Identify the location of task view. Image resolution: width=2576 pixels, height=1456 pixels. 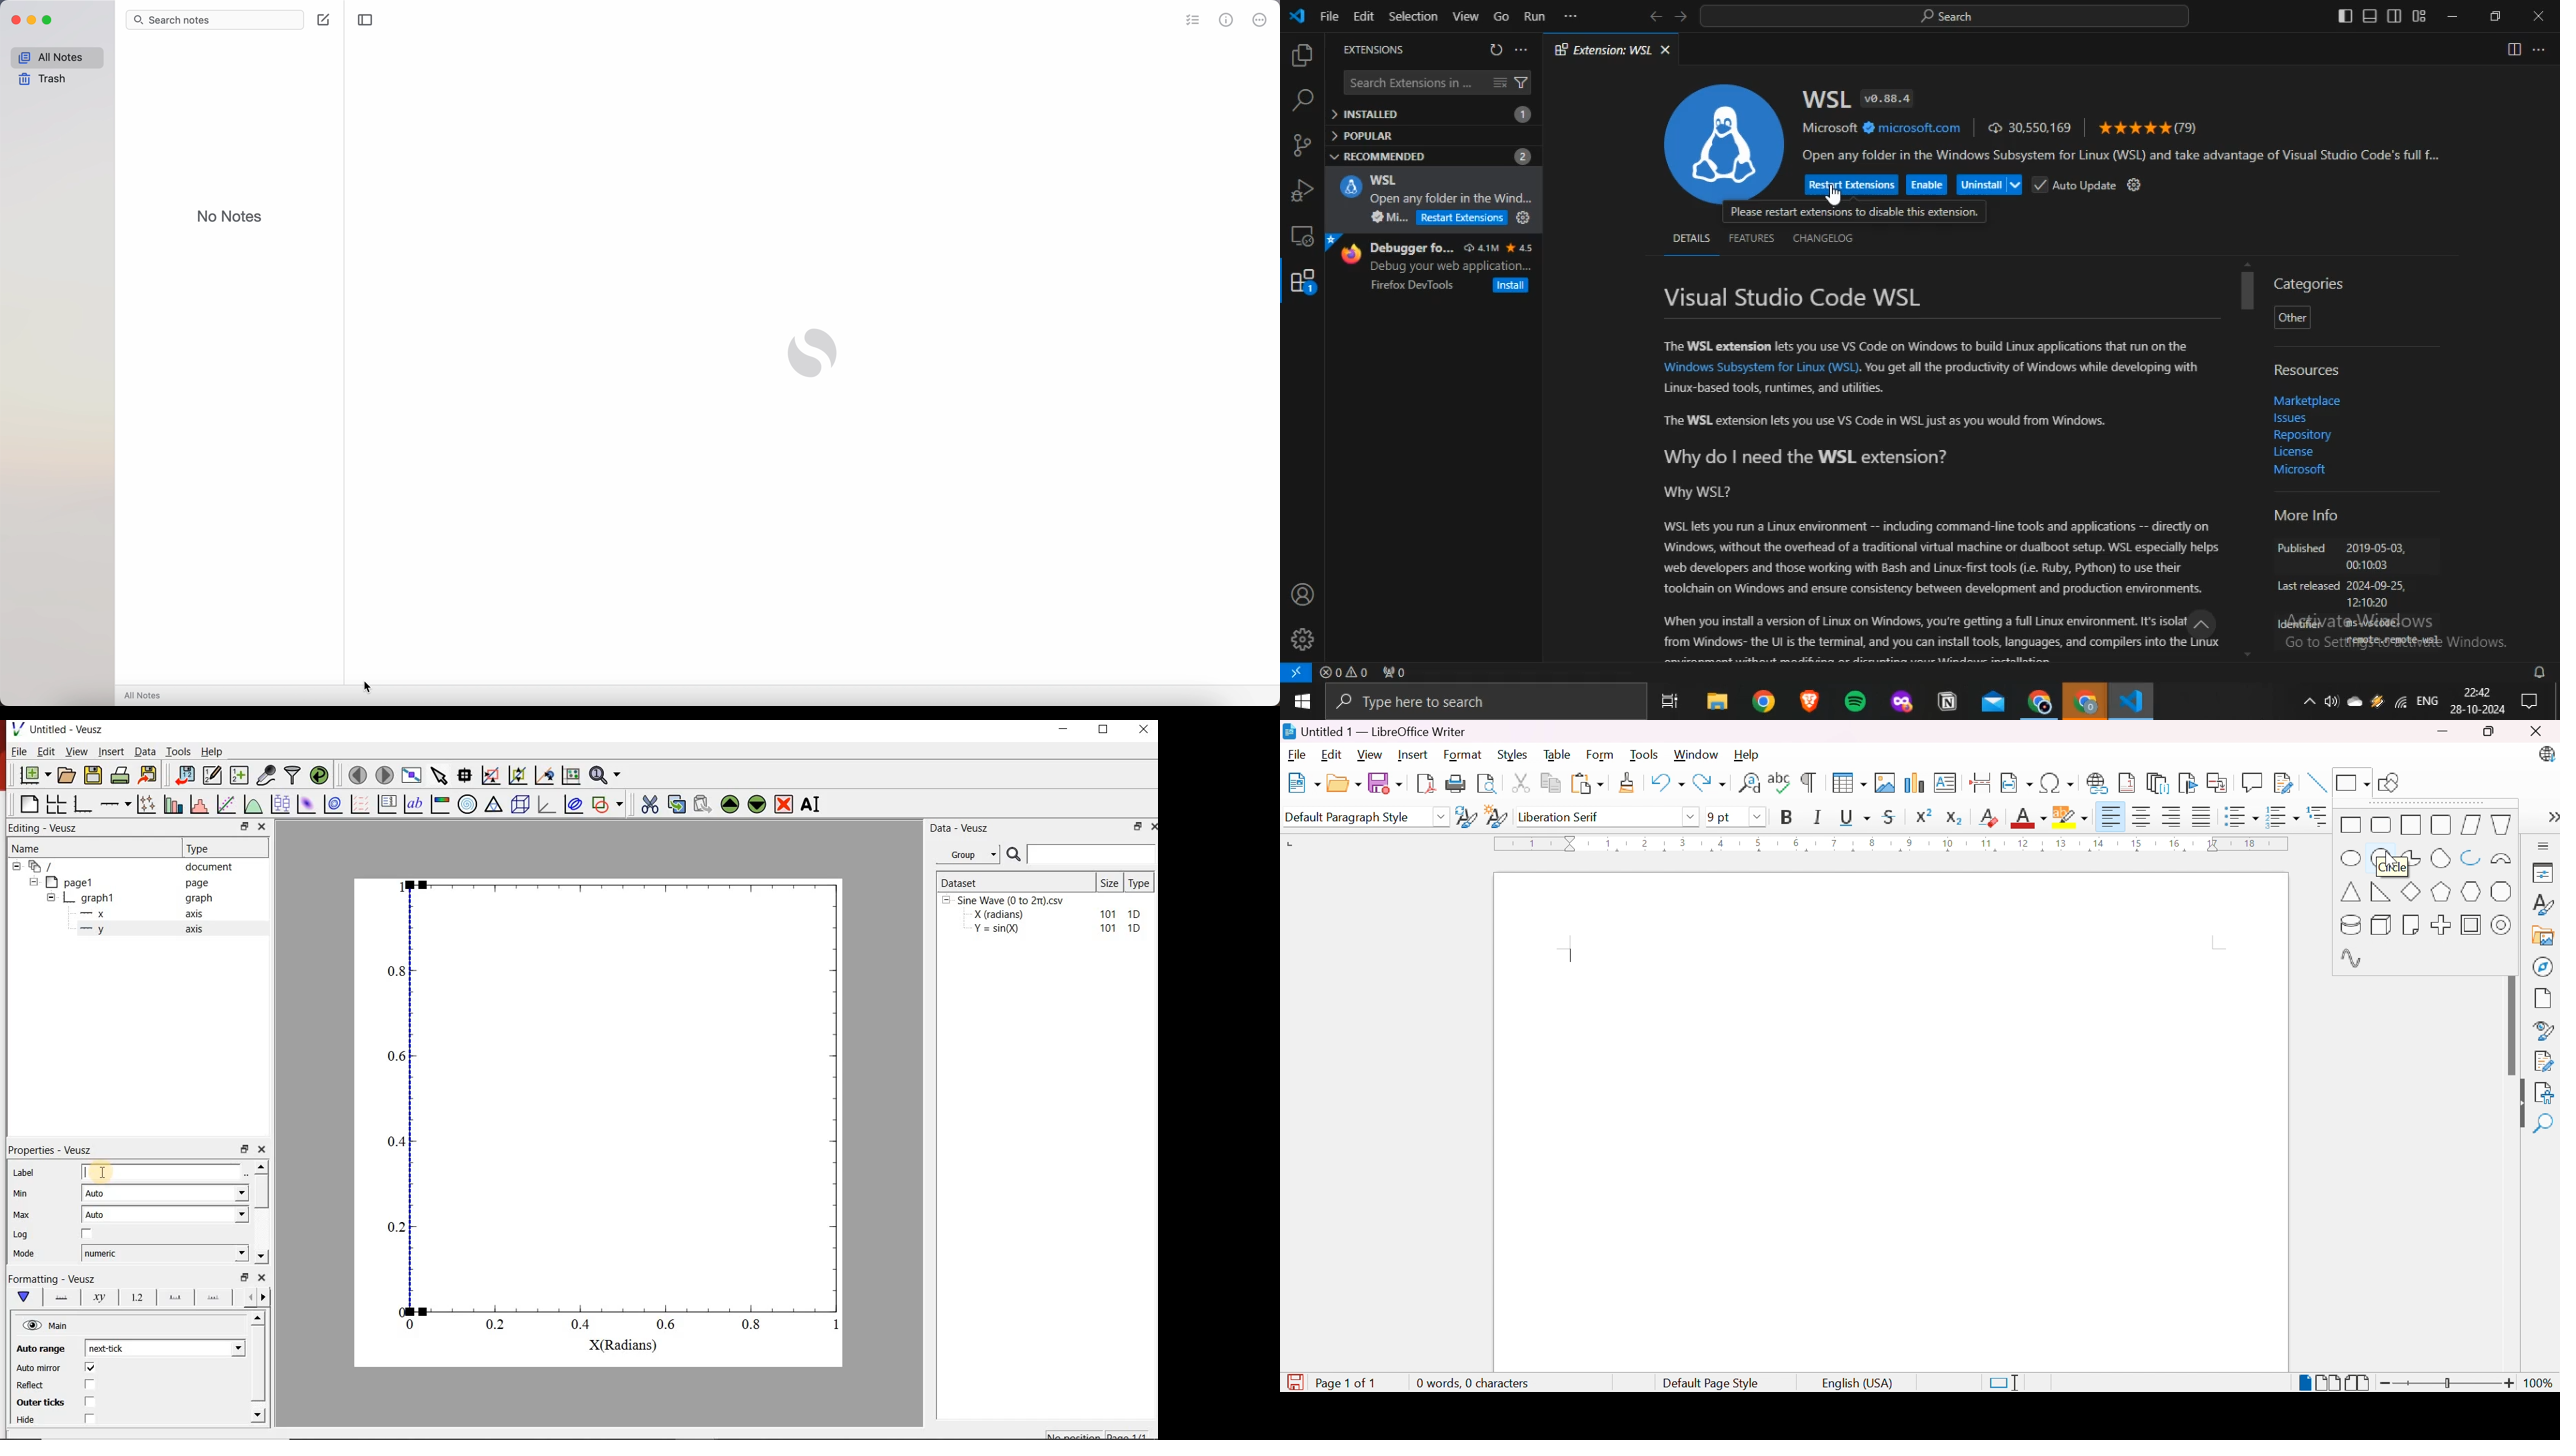
(1671, 700).